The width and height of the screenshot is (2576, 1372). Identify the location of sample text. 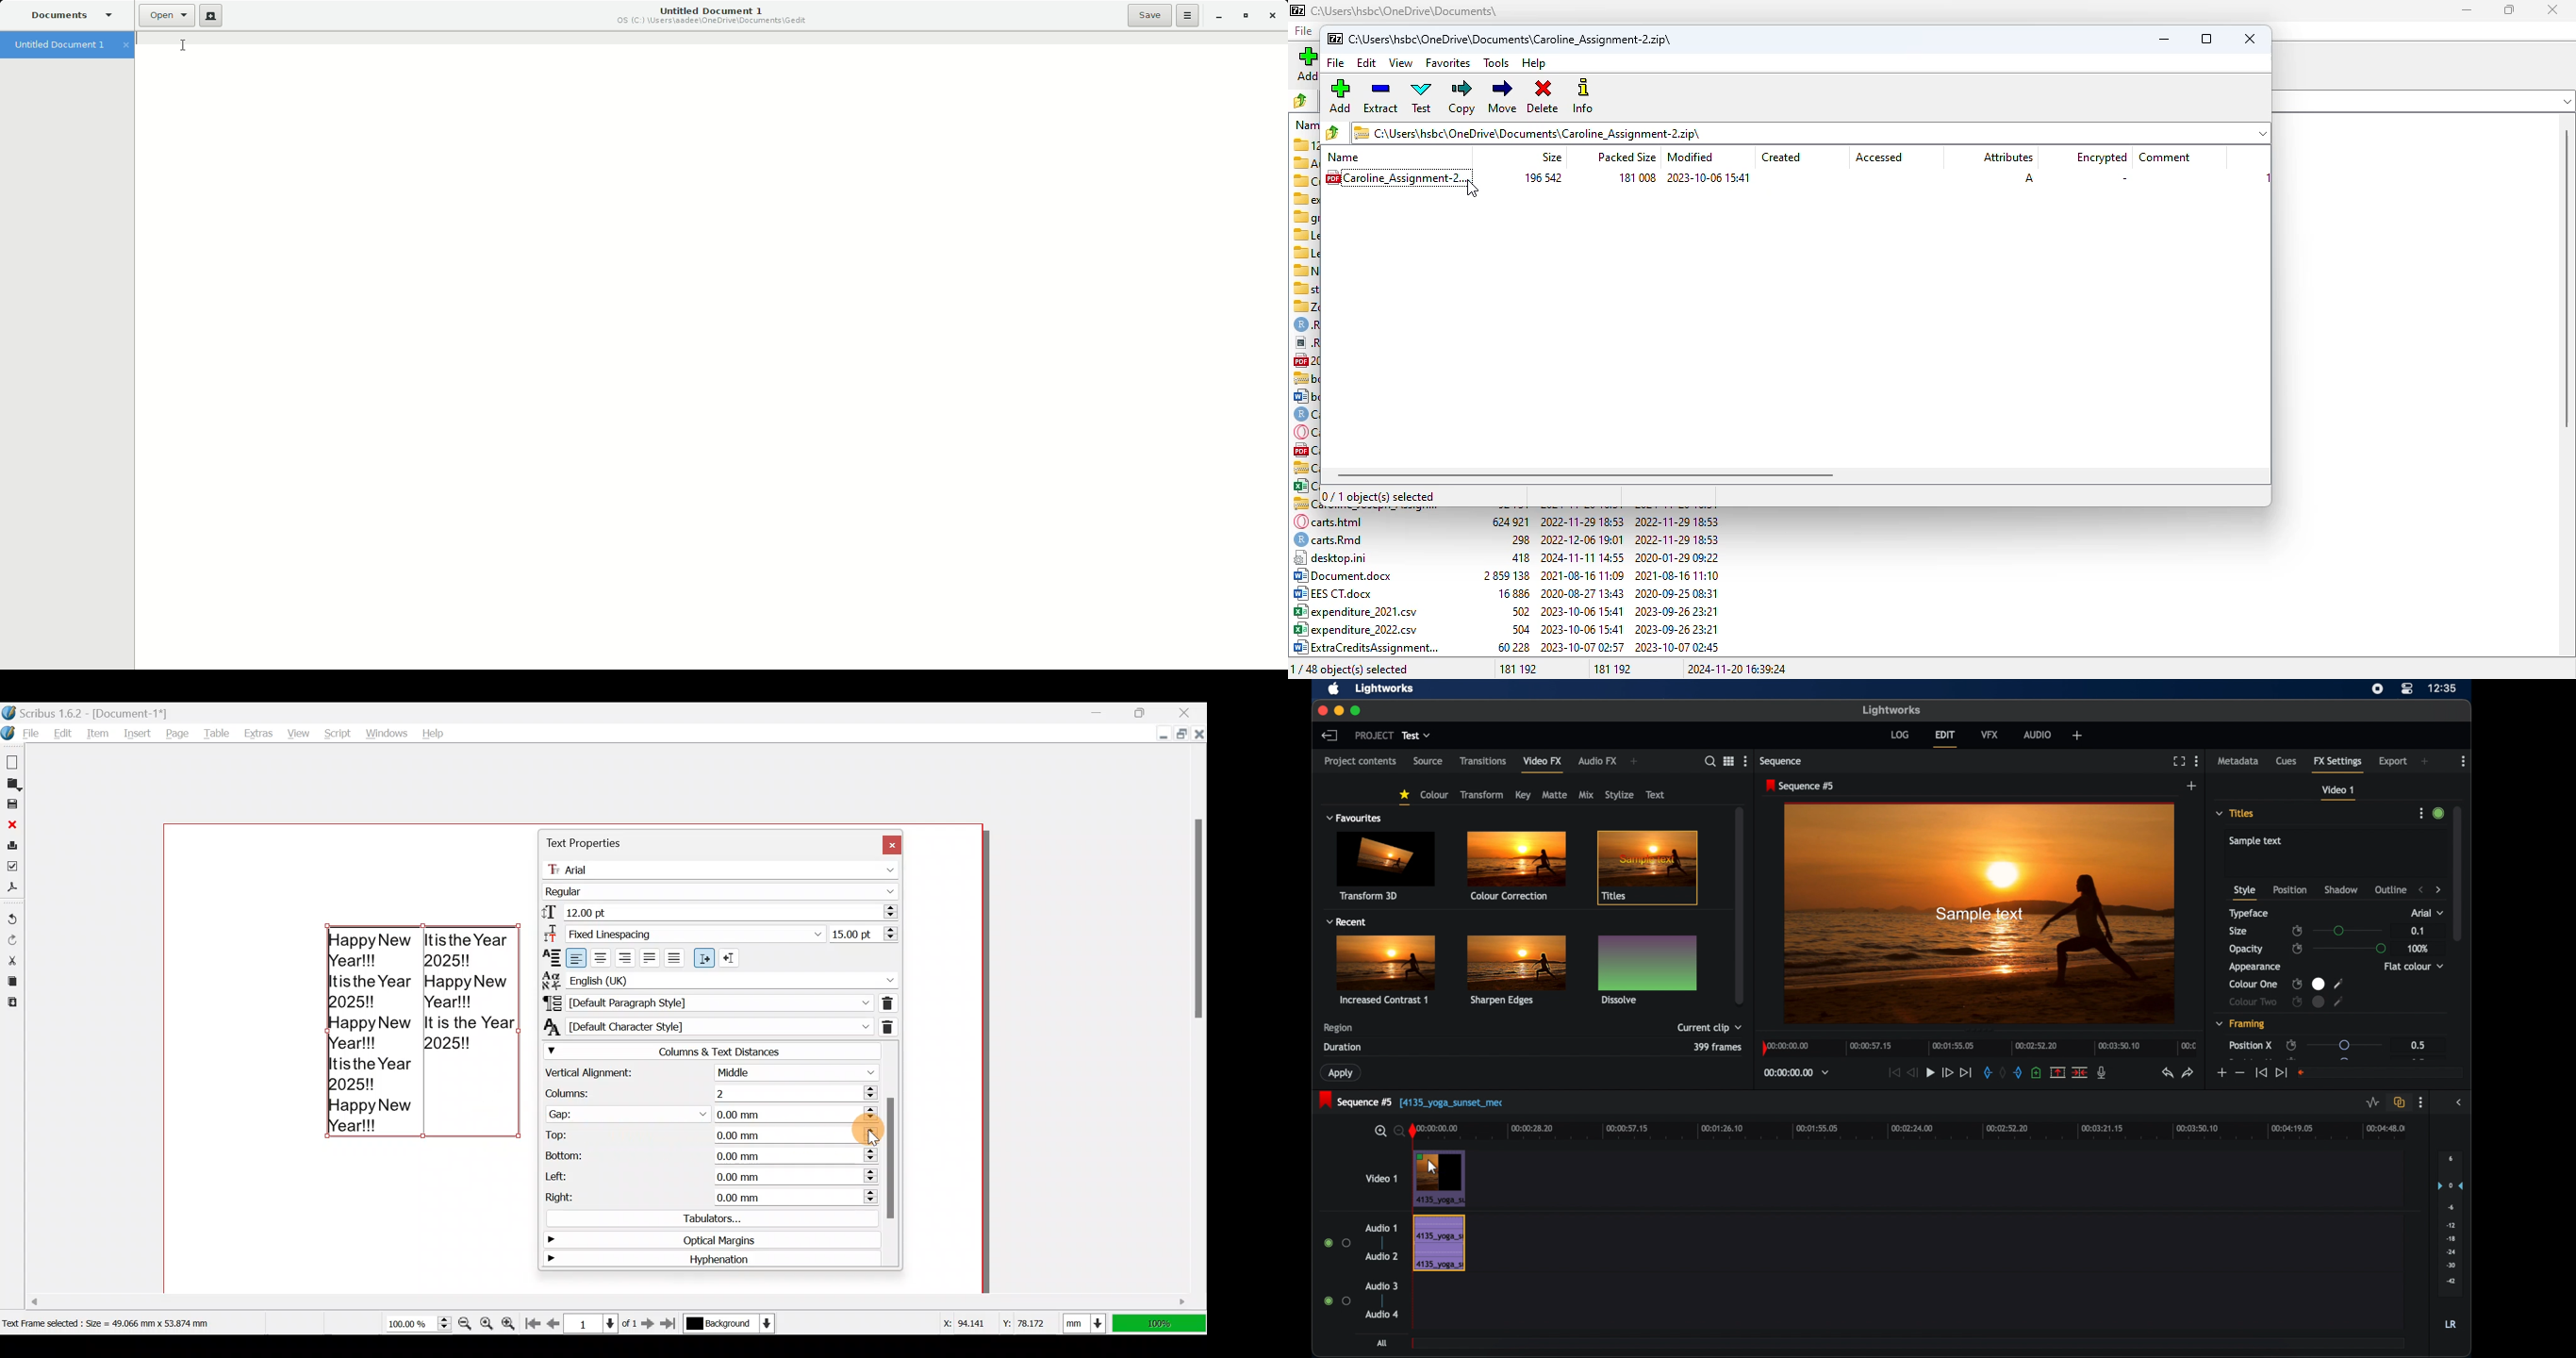
(2255, 841).